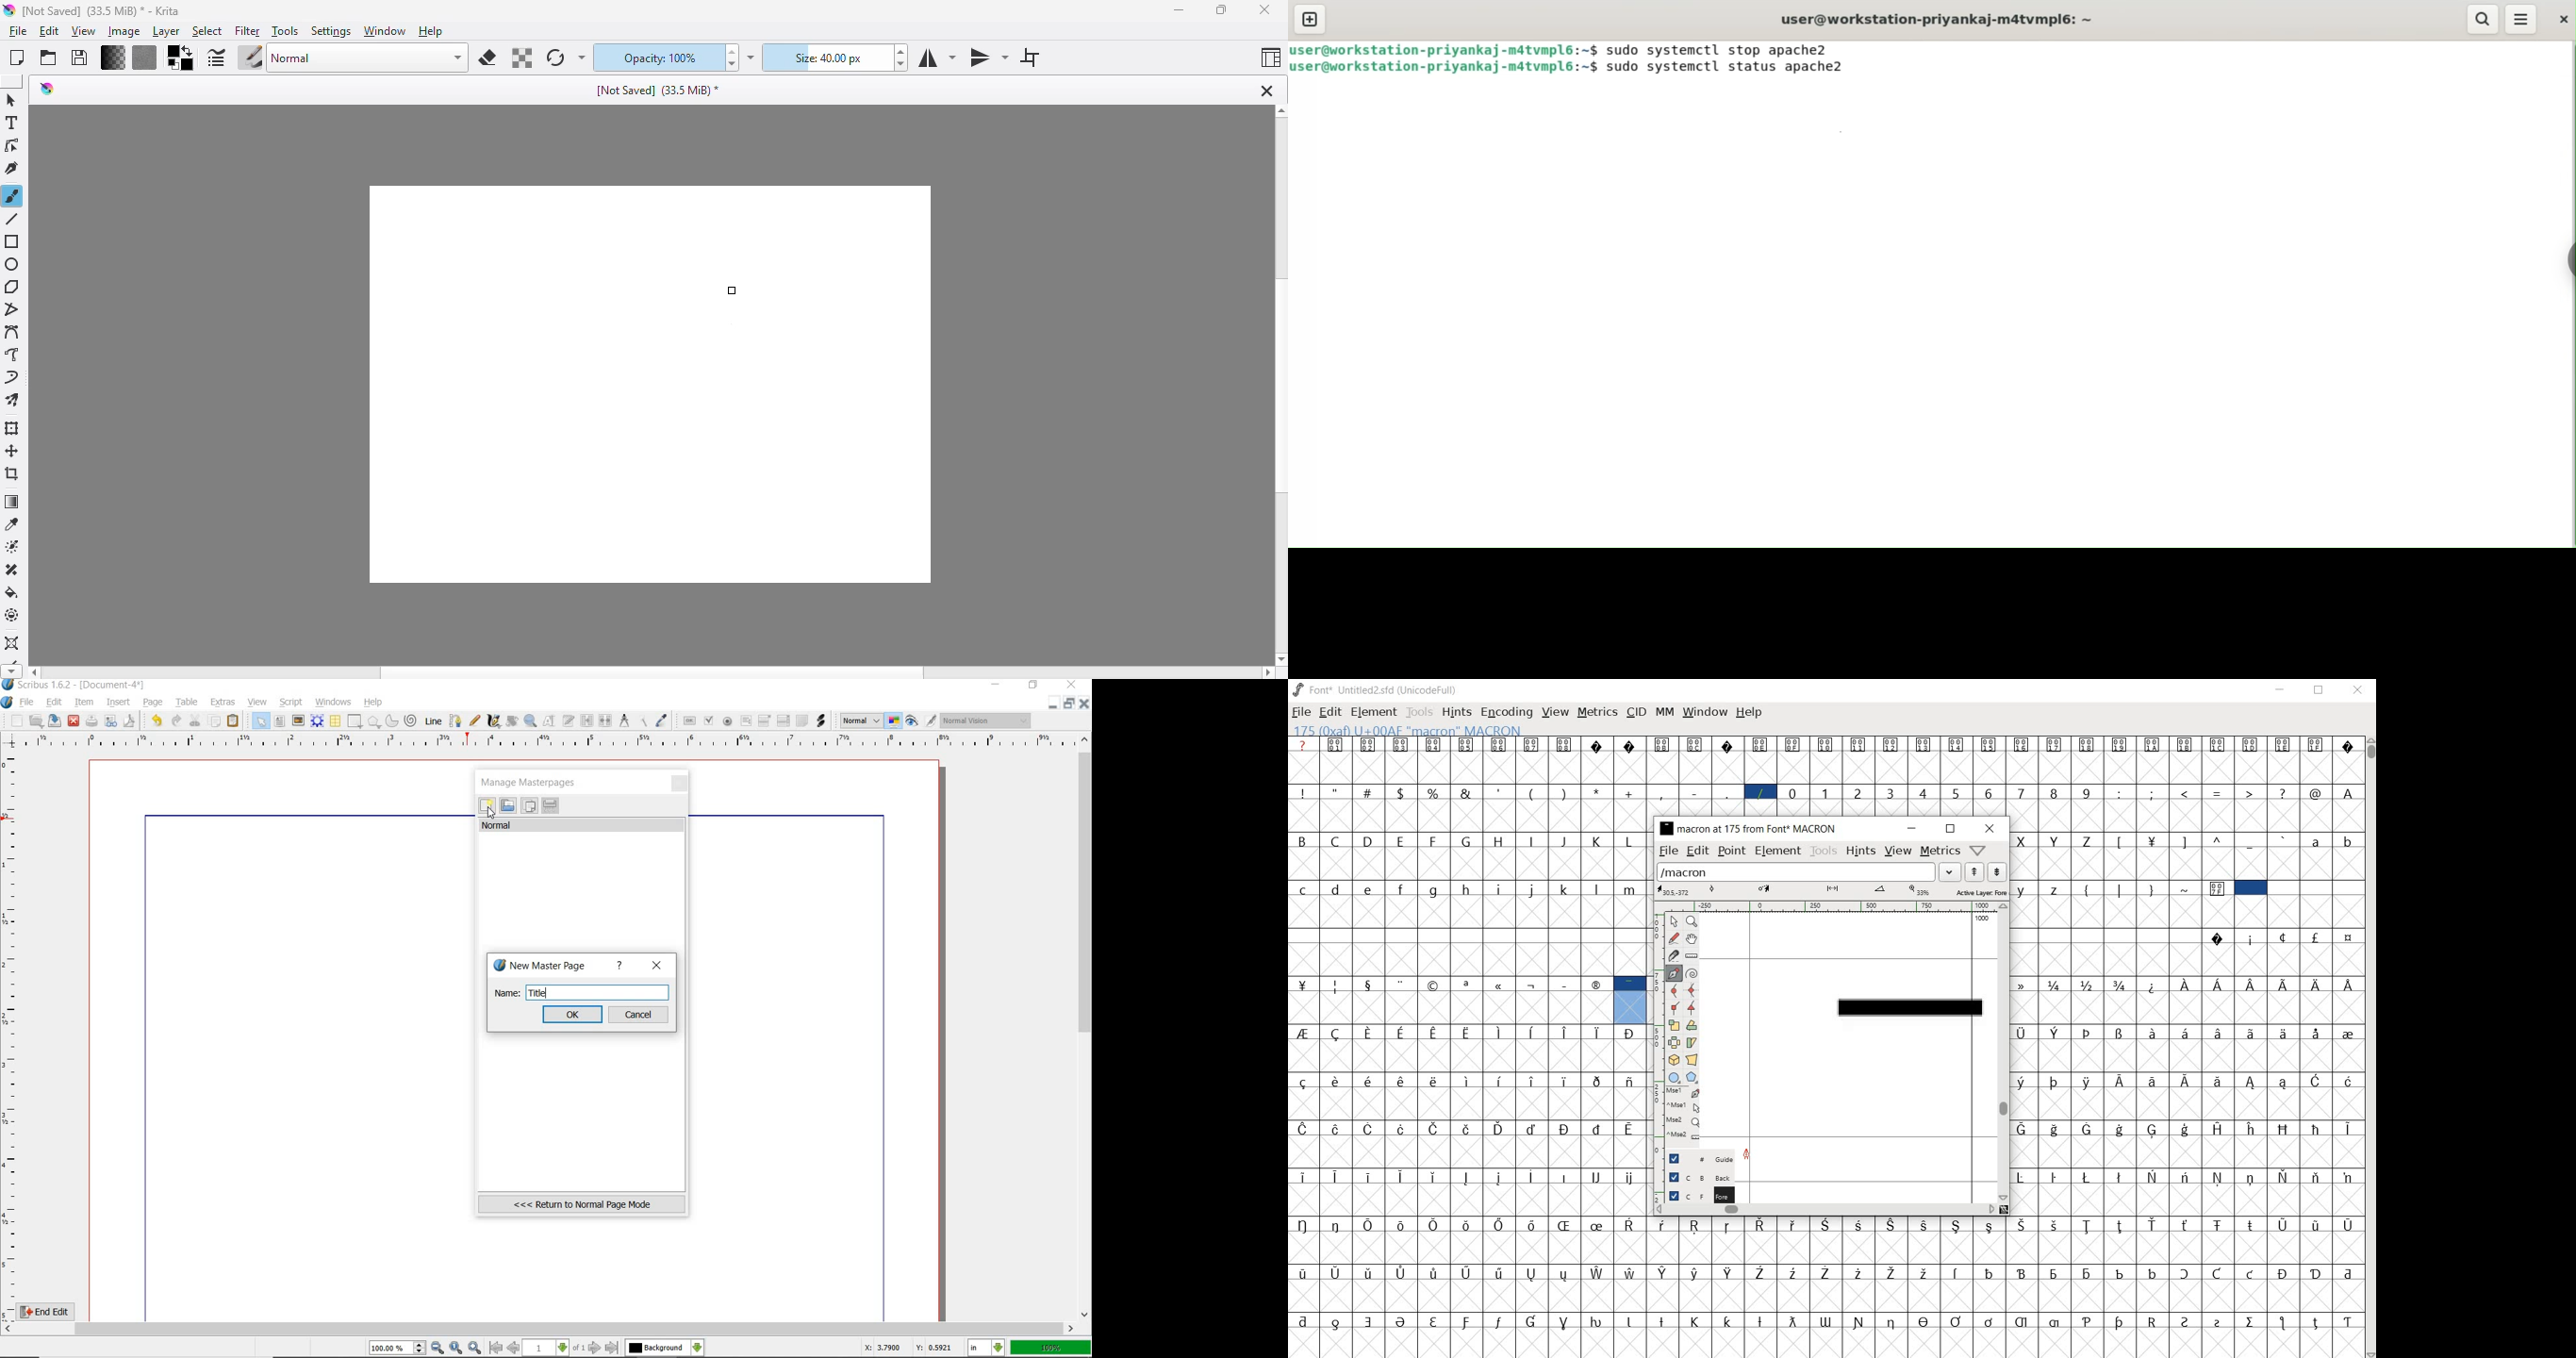  Describe the element at coordinates (182, 58) in the screenshot. I see `background/foreground color selector` at that location.